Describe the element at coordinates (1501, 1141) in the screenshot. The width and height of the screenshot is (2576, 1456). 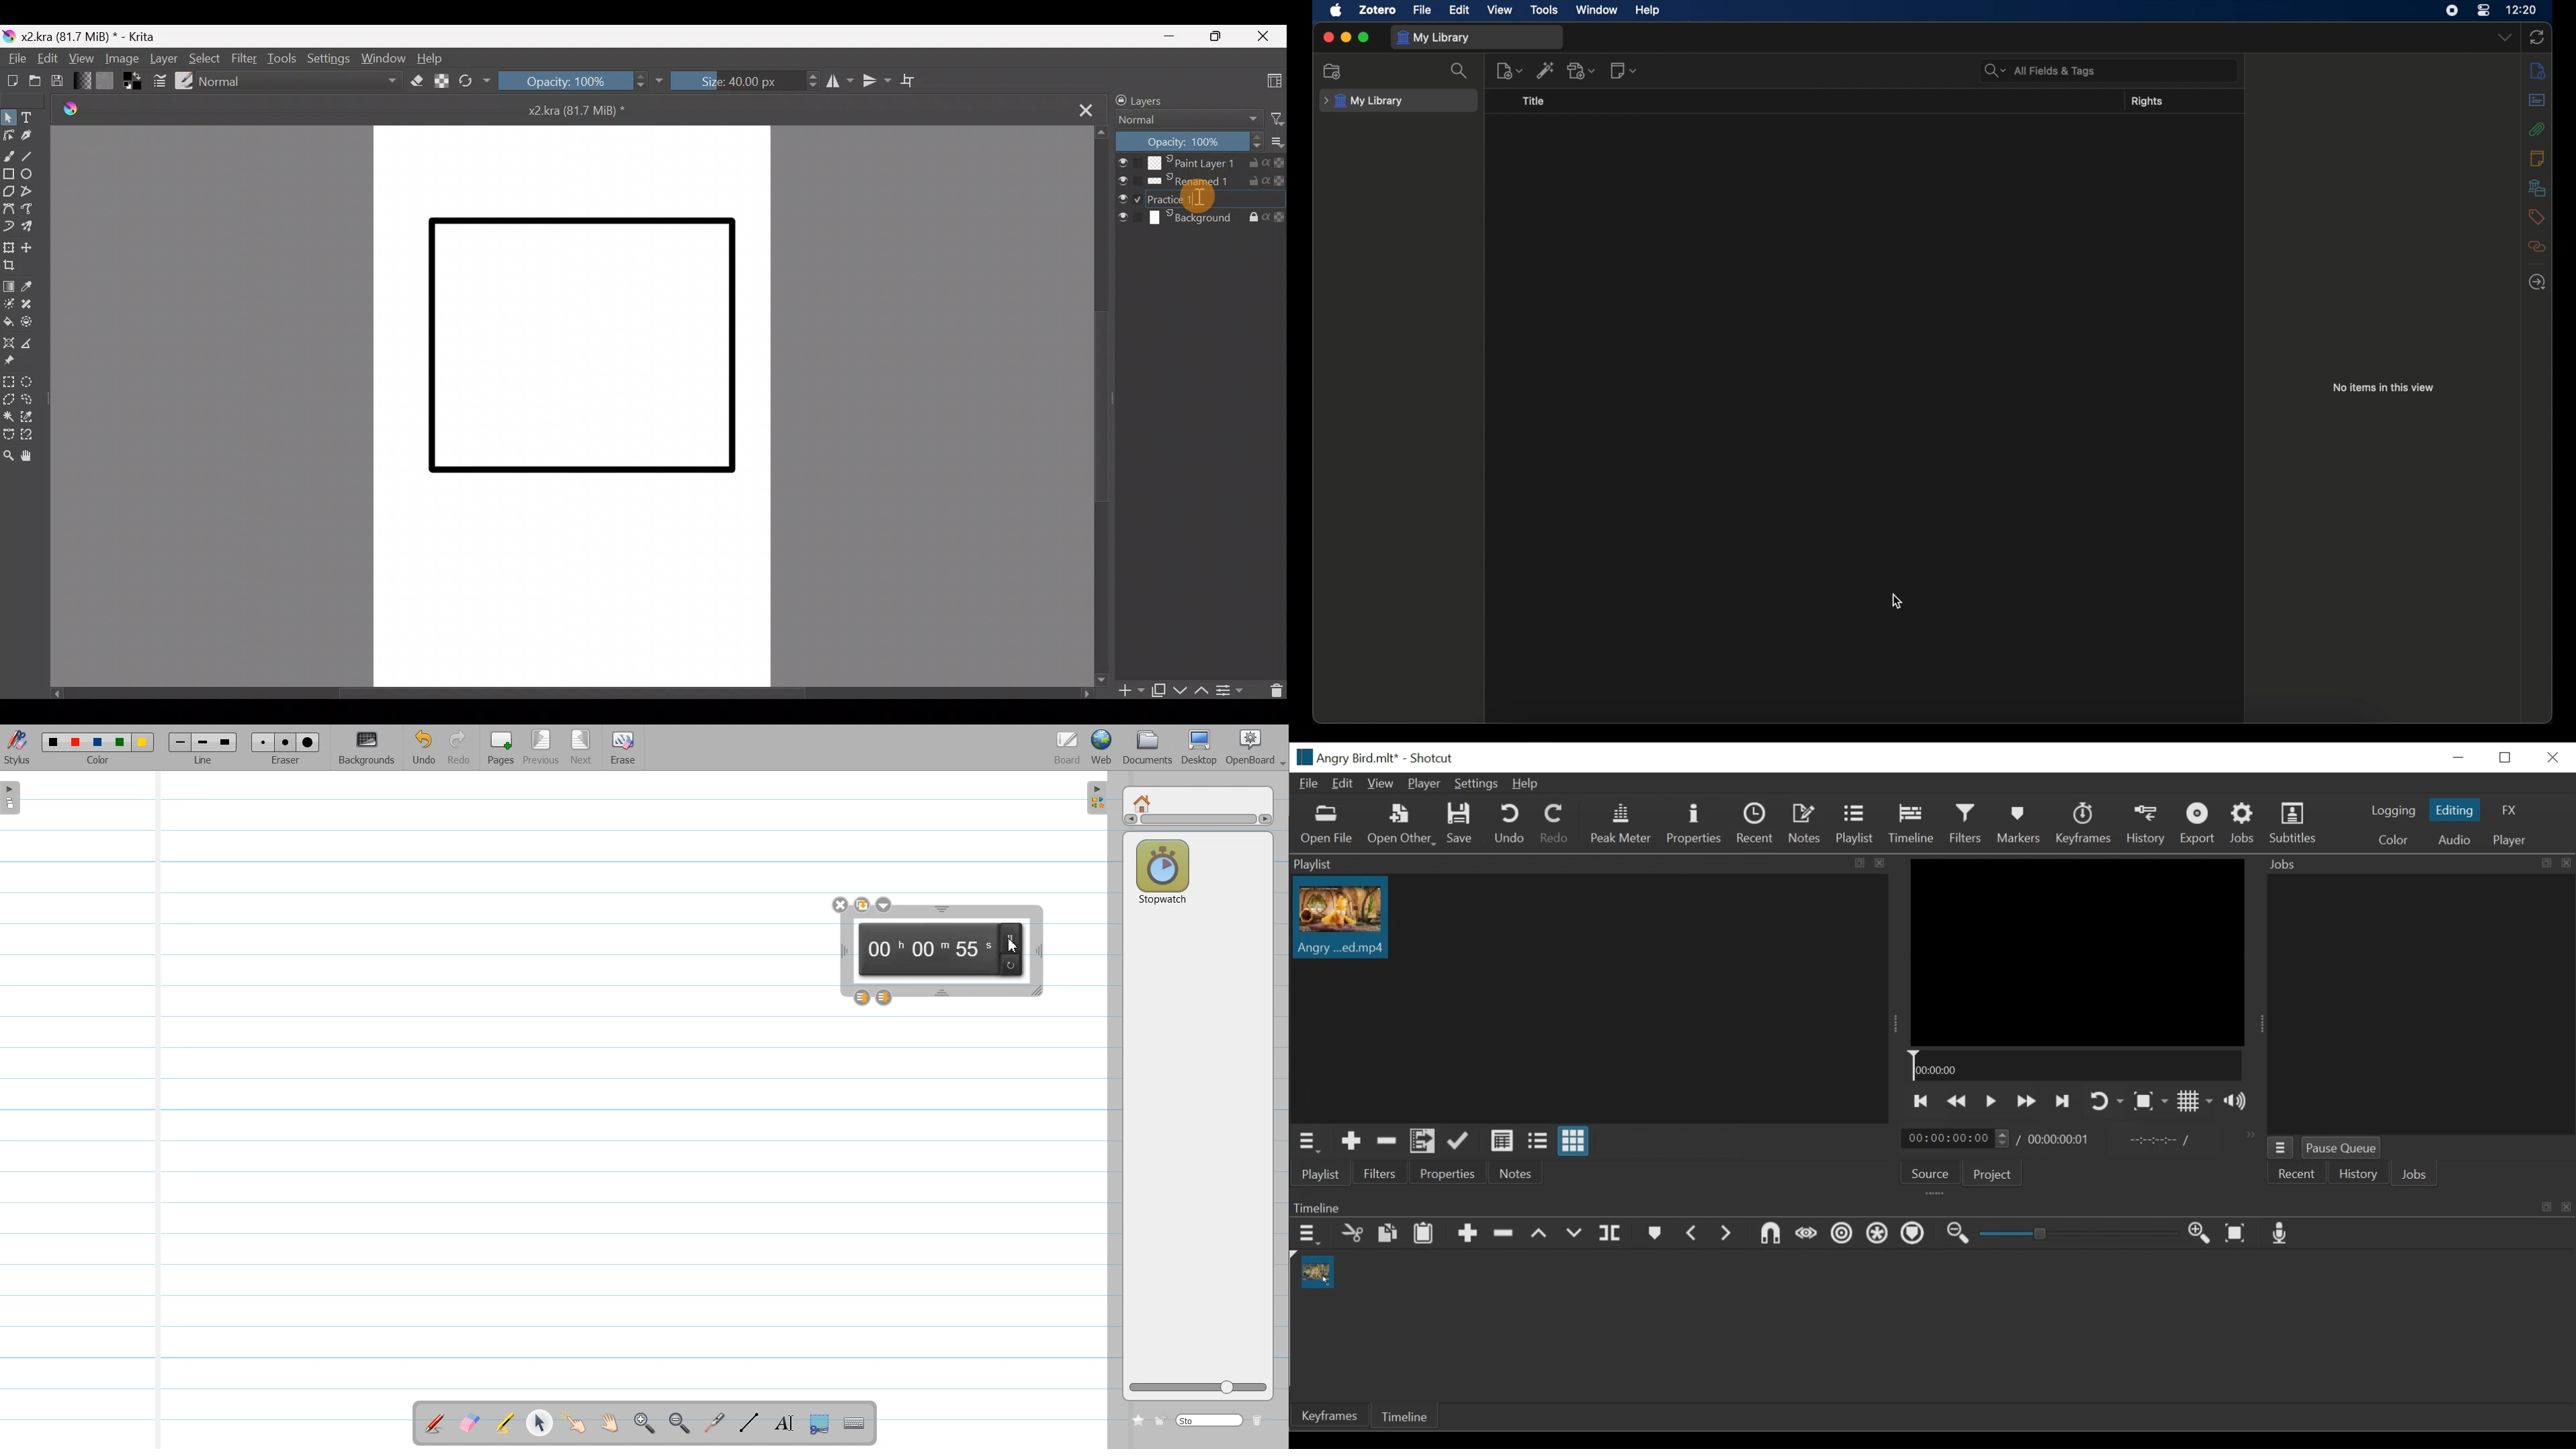
I see `View as detail` at that location.